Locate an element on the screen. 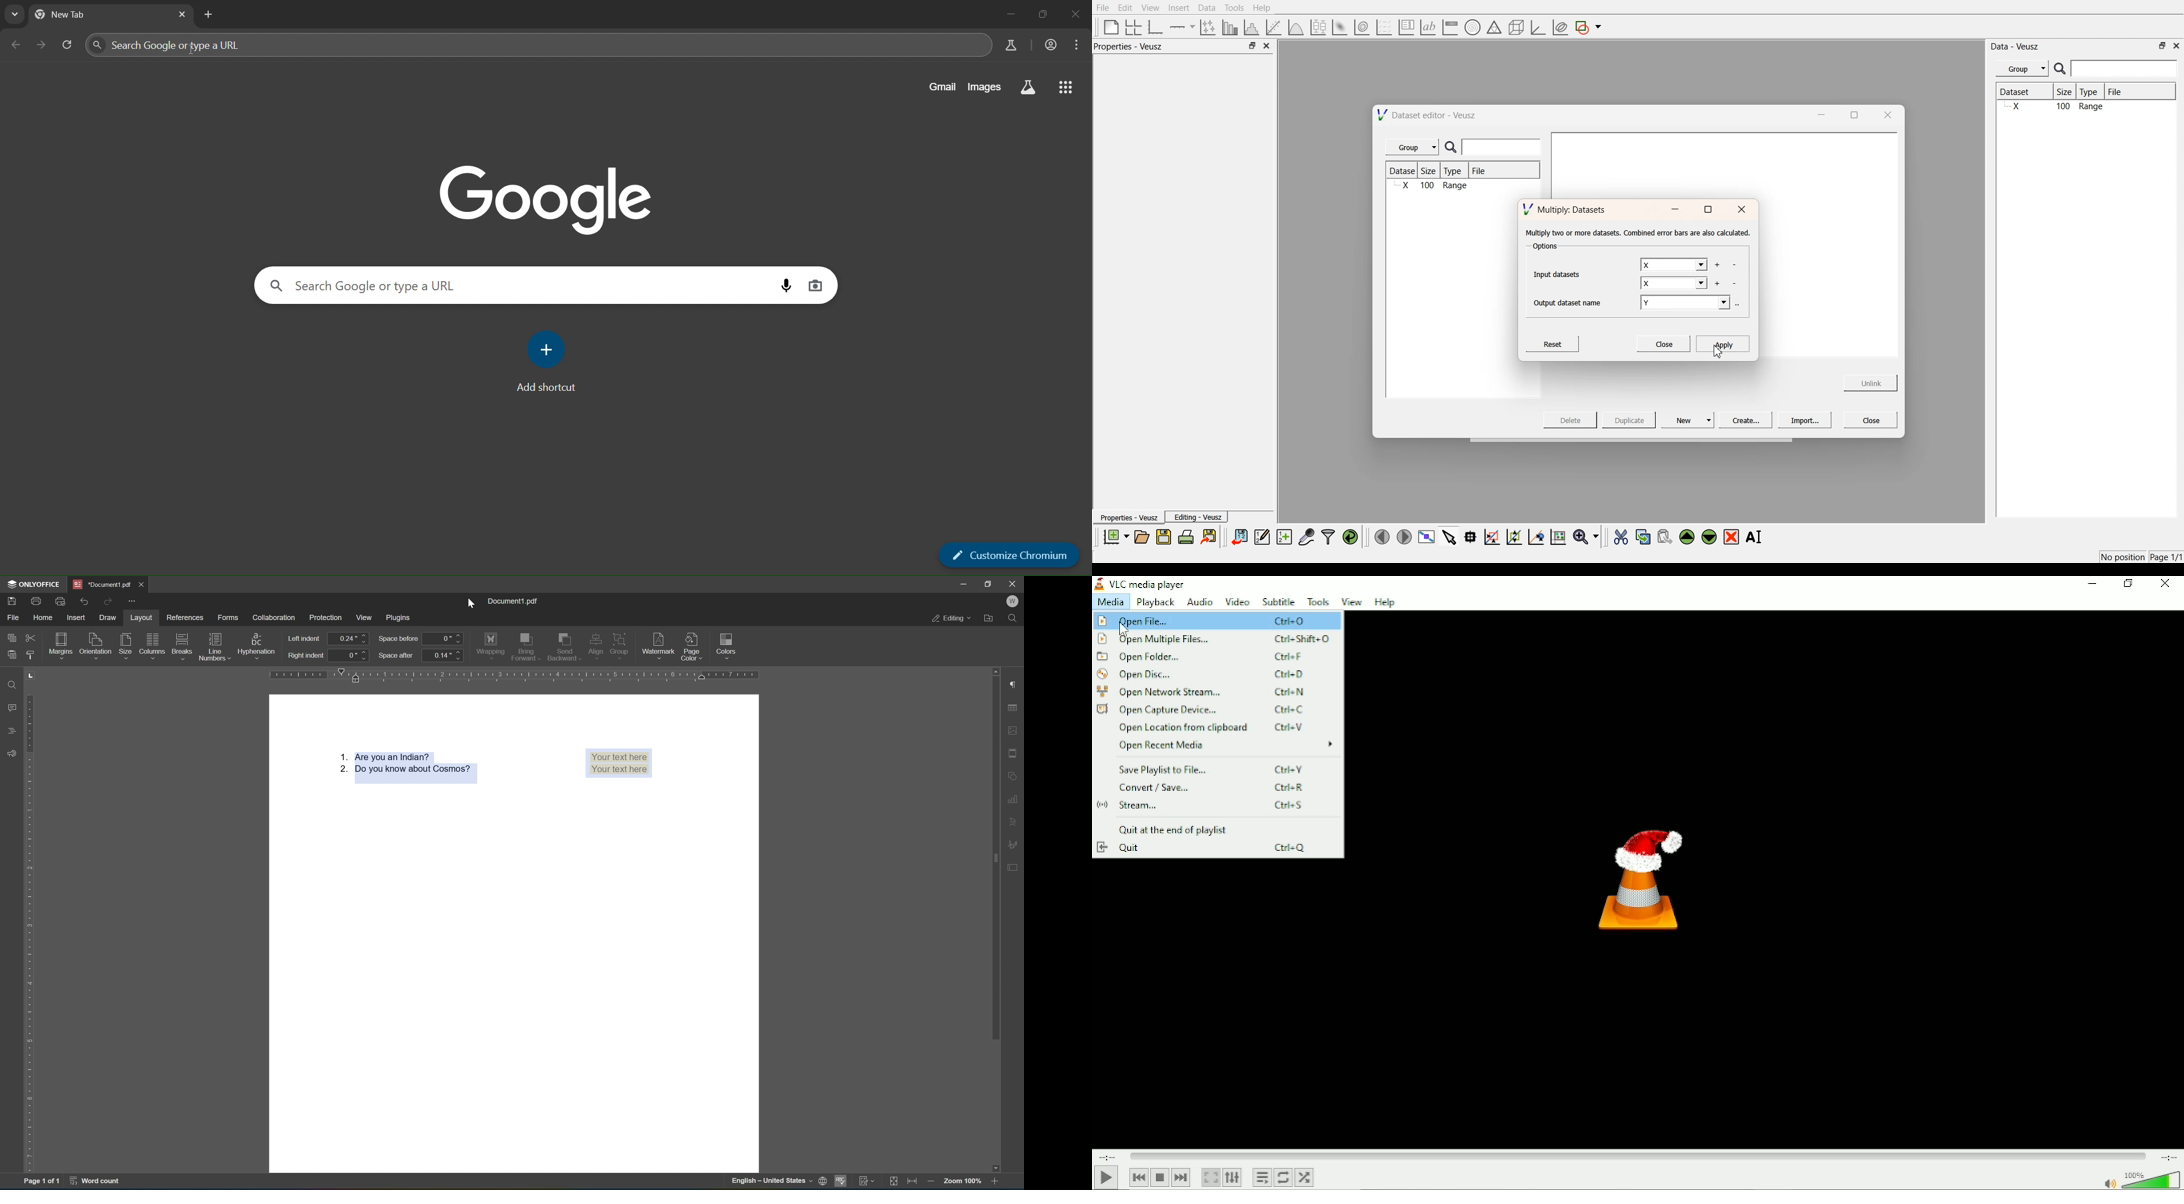 Image resolution: width=2184 pixels, height=1204 pixels. Data is located at coordinates (1206, 8).